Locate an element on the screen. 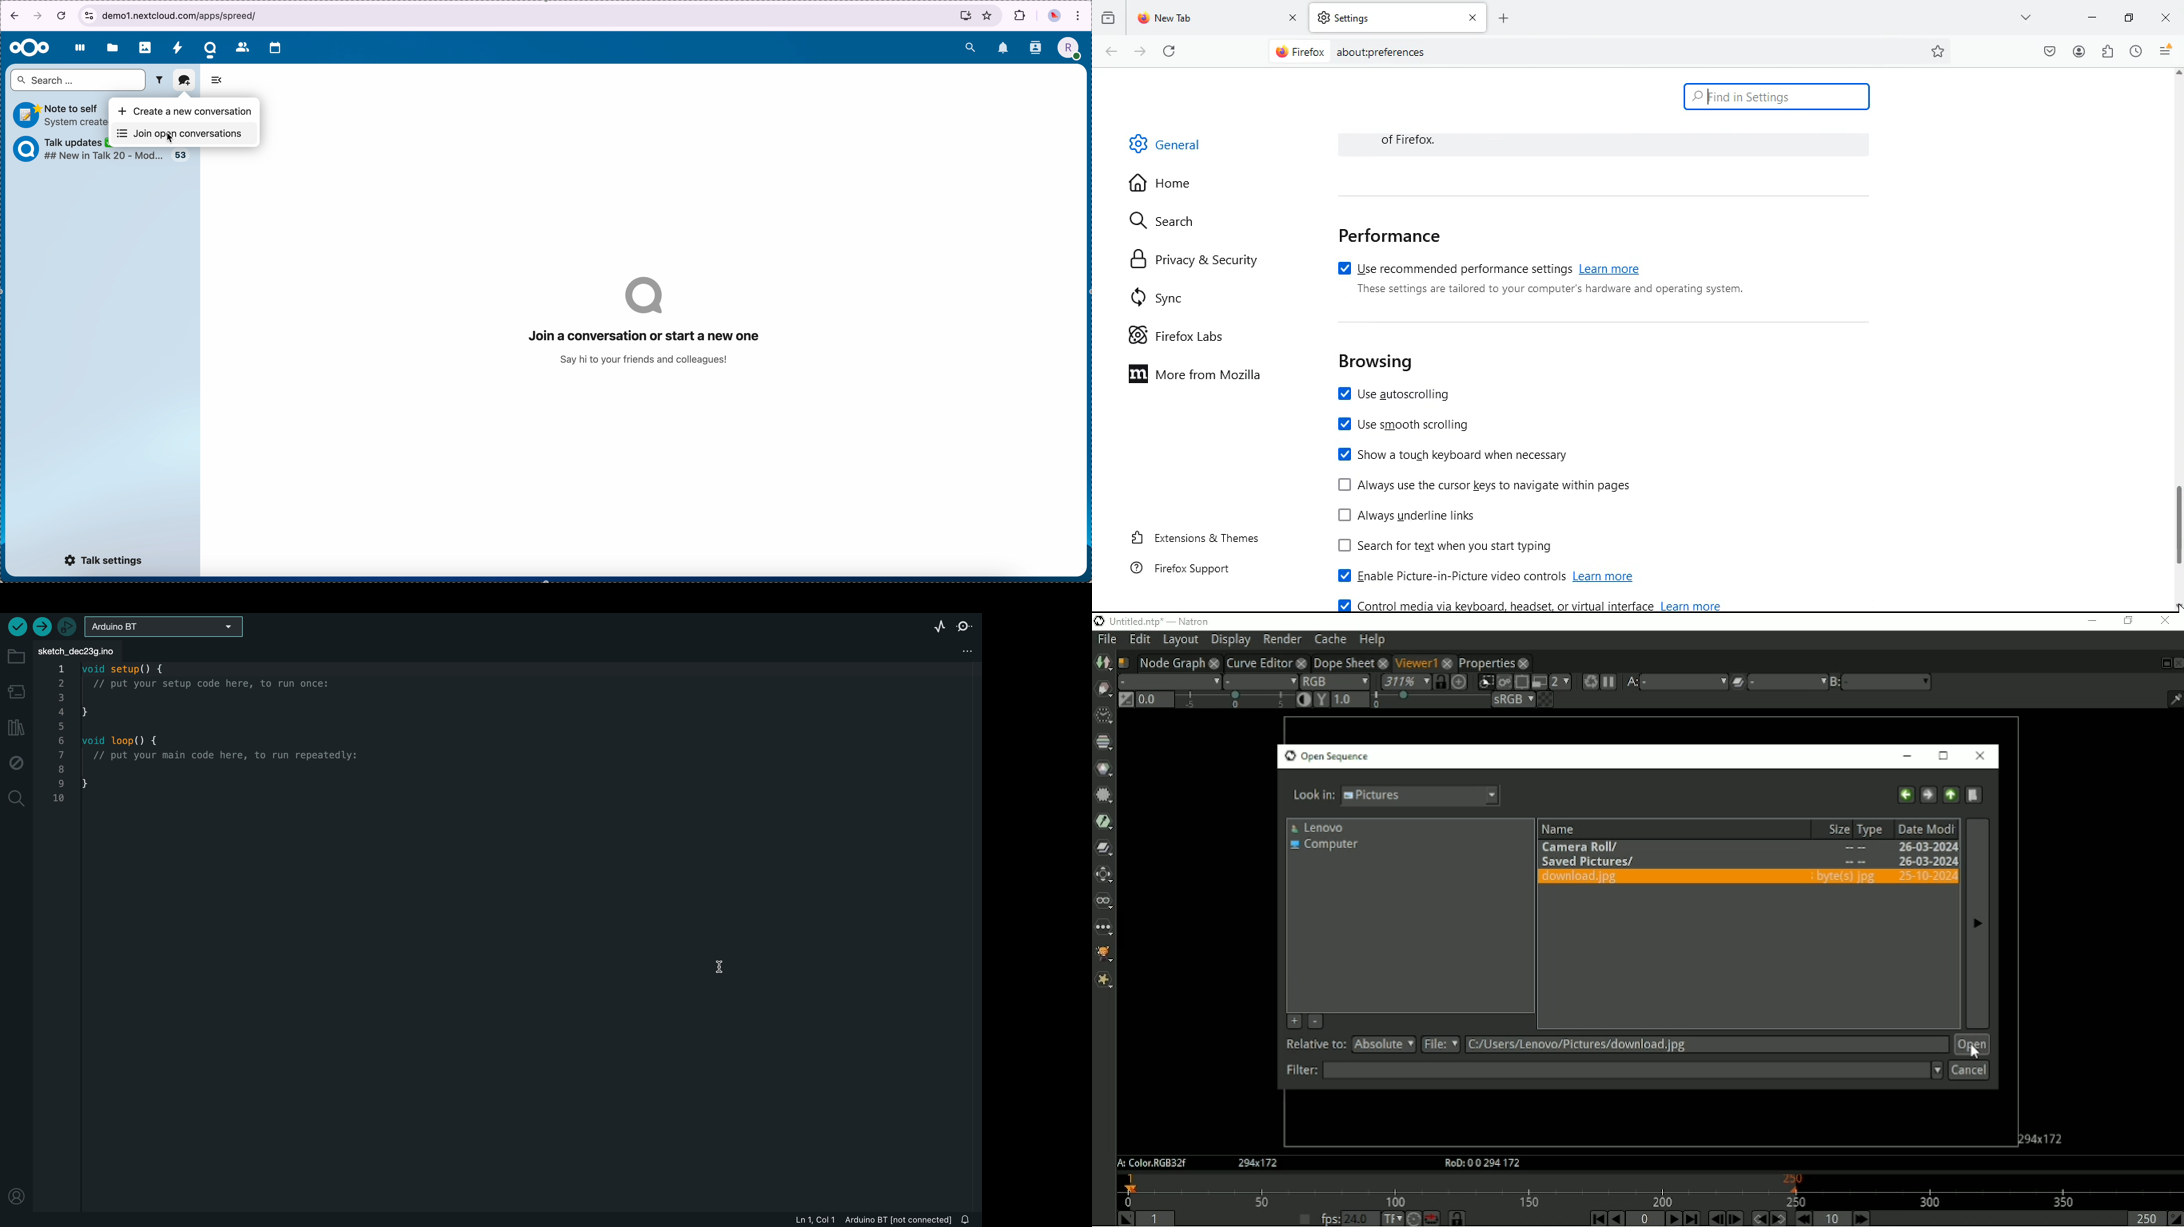 This screenshot has width=2184, height=1232. customize and control Google Chrome is located at coordinates (1078, 18).